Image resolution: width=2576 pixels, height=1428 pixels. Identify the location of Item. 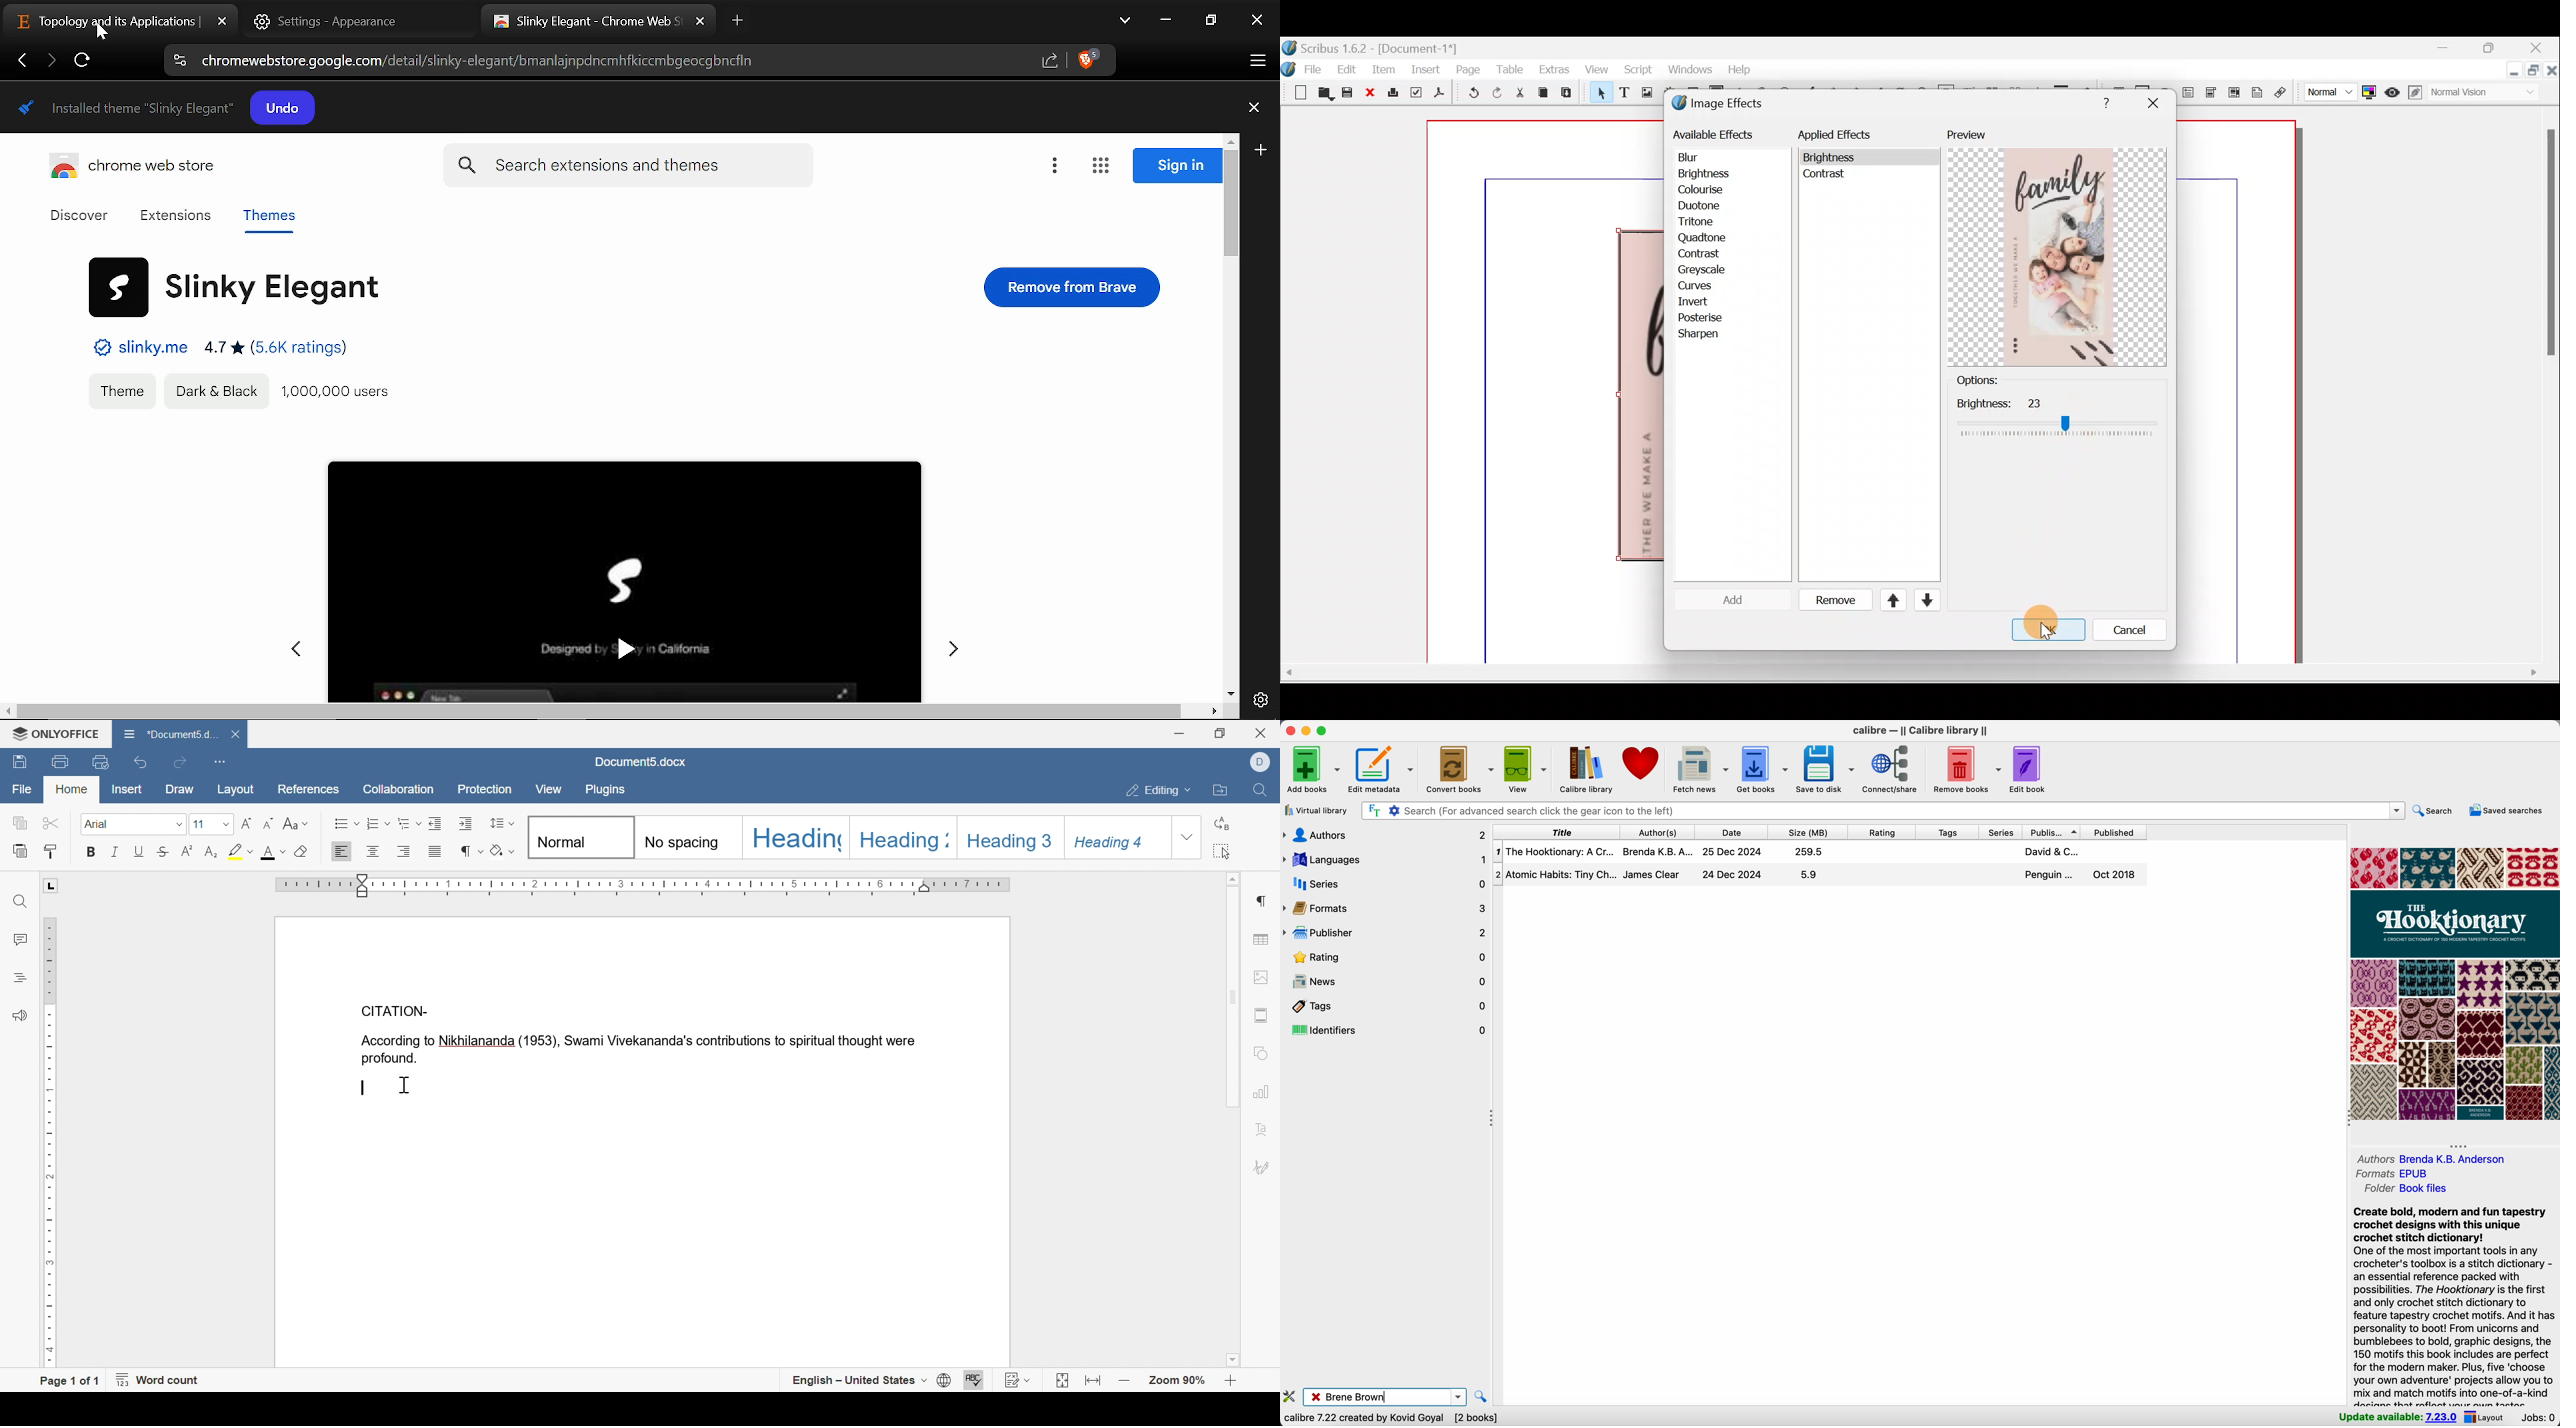
(1384, 69).